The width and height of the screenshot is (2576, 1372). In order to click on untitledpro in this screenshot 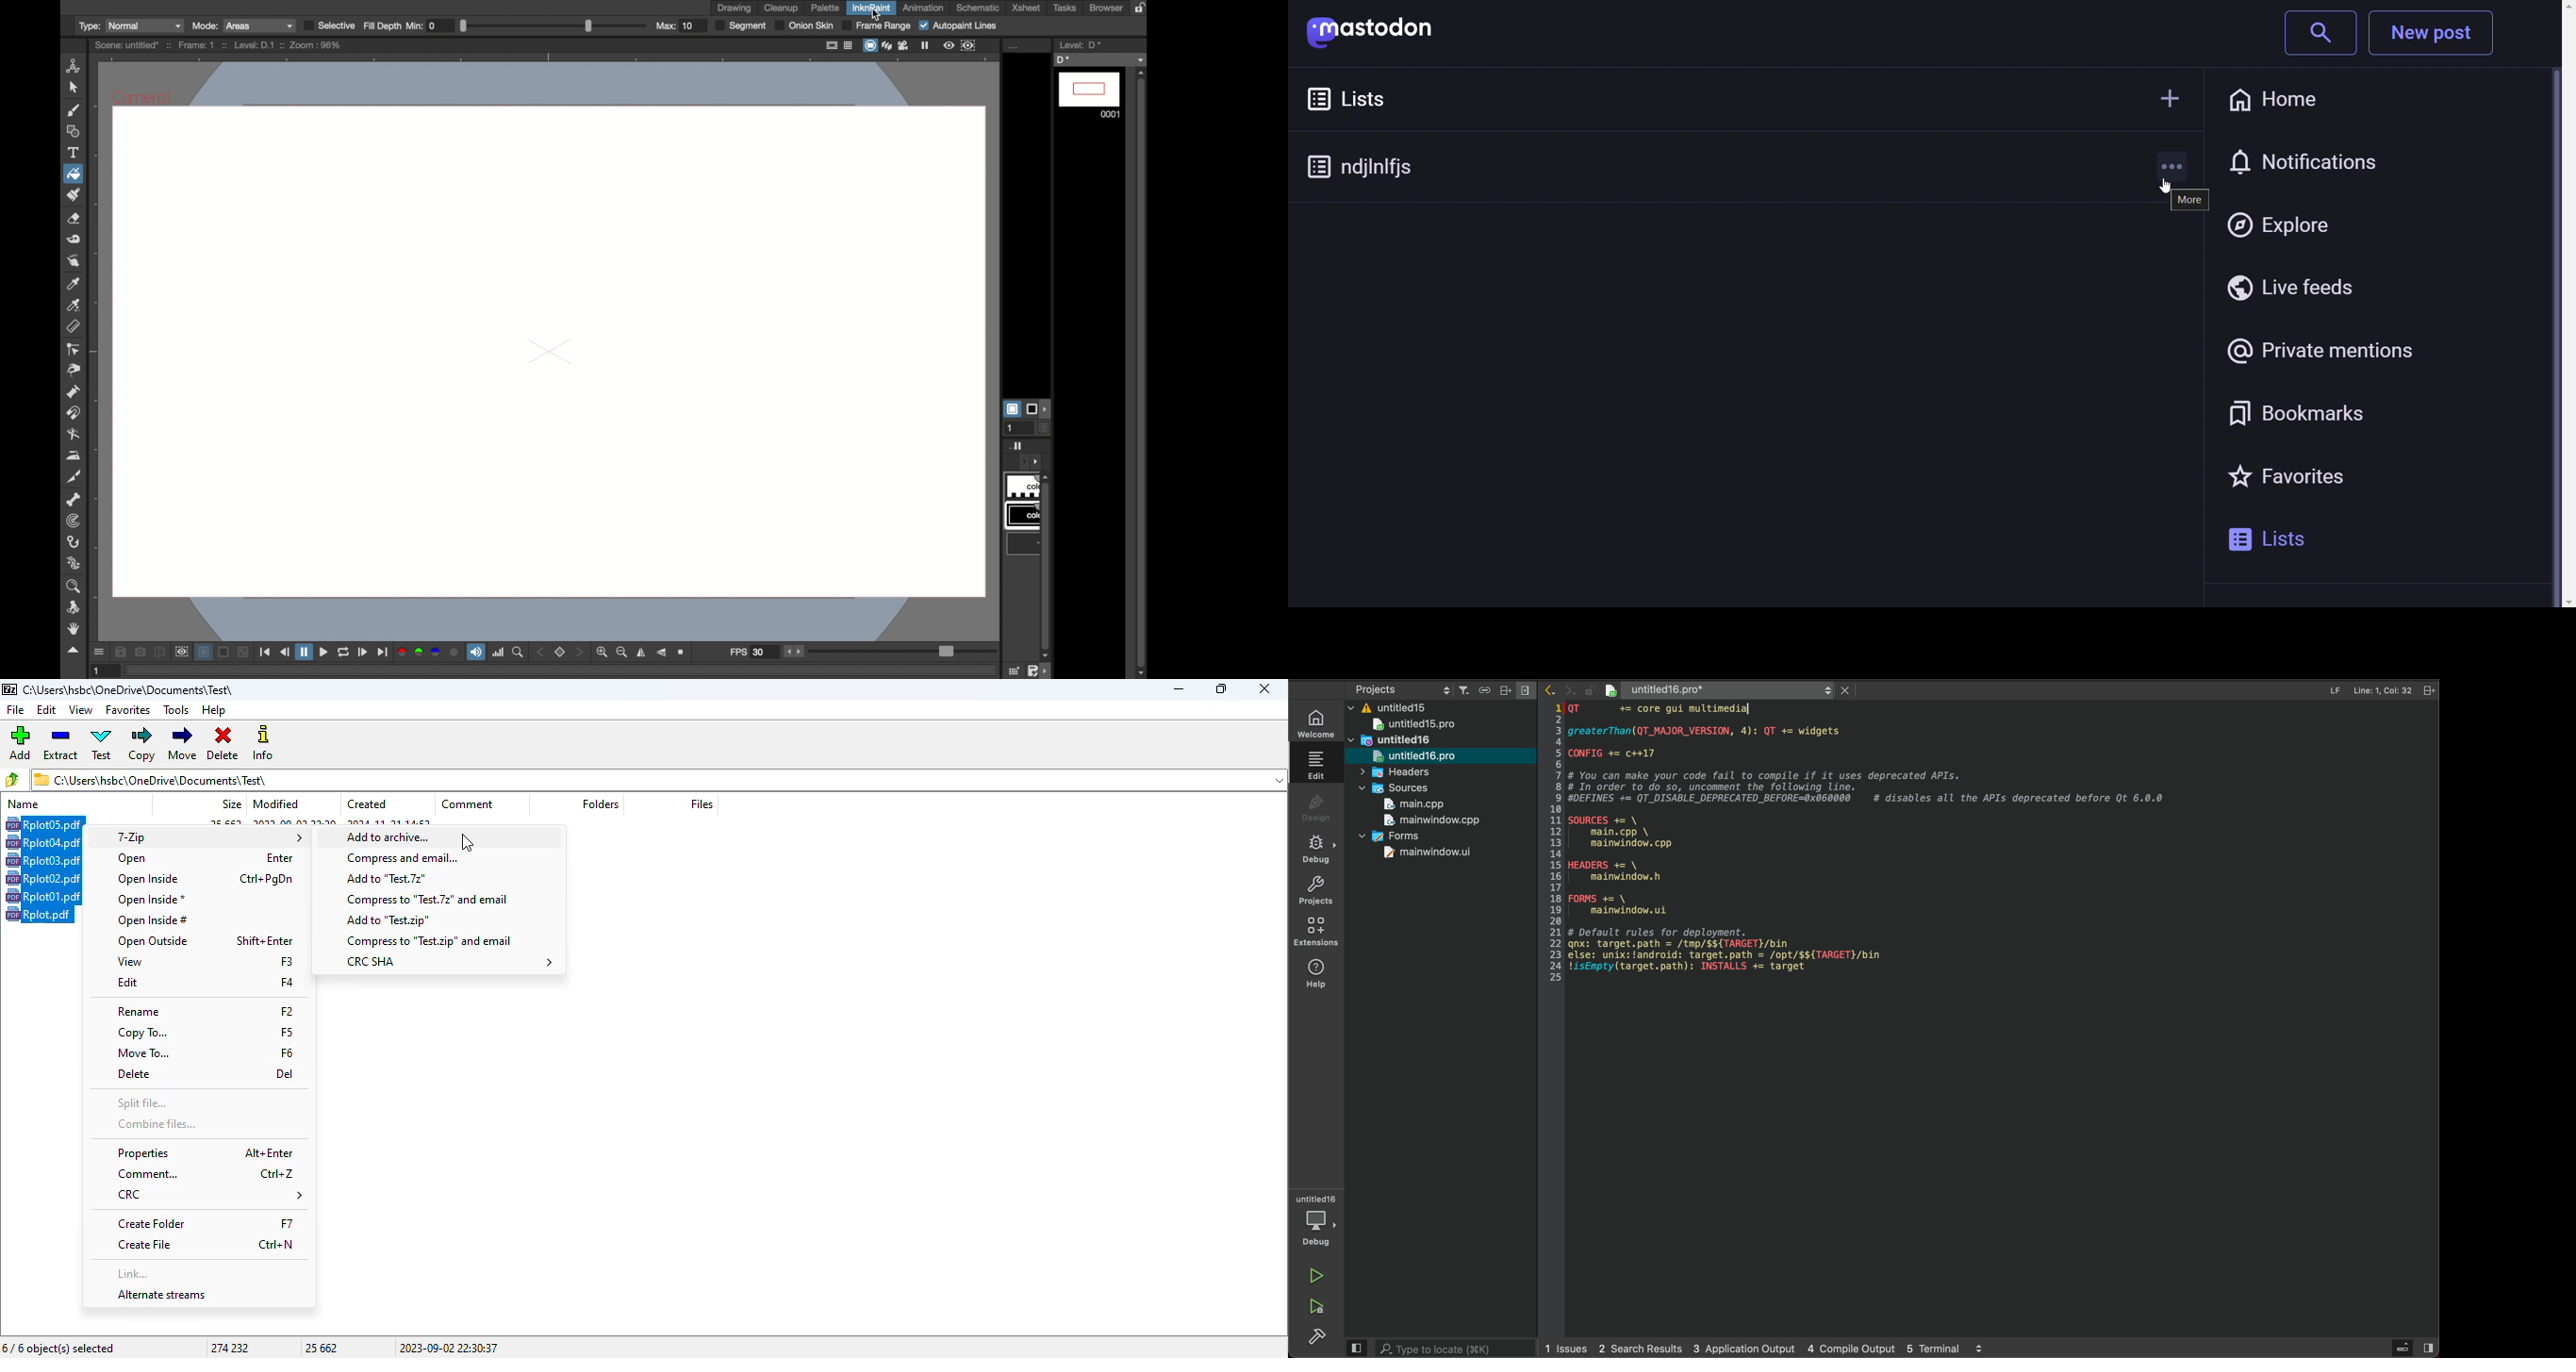, I will do `click(1418, 757)`.